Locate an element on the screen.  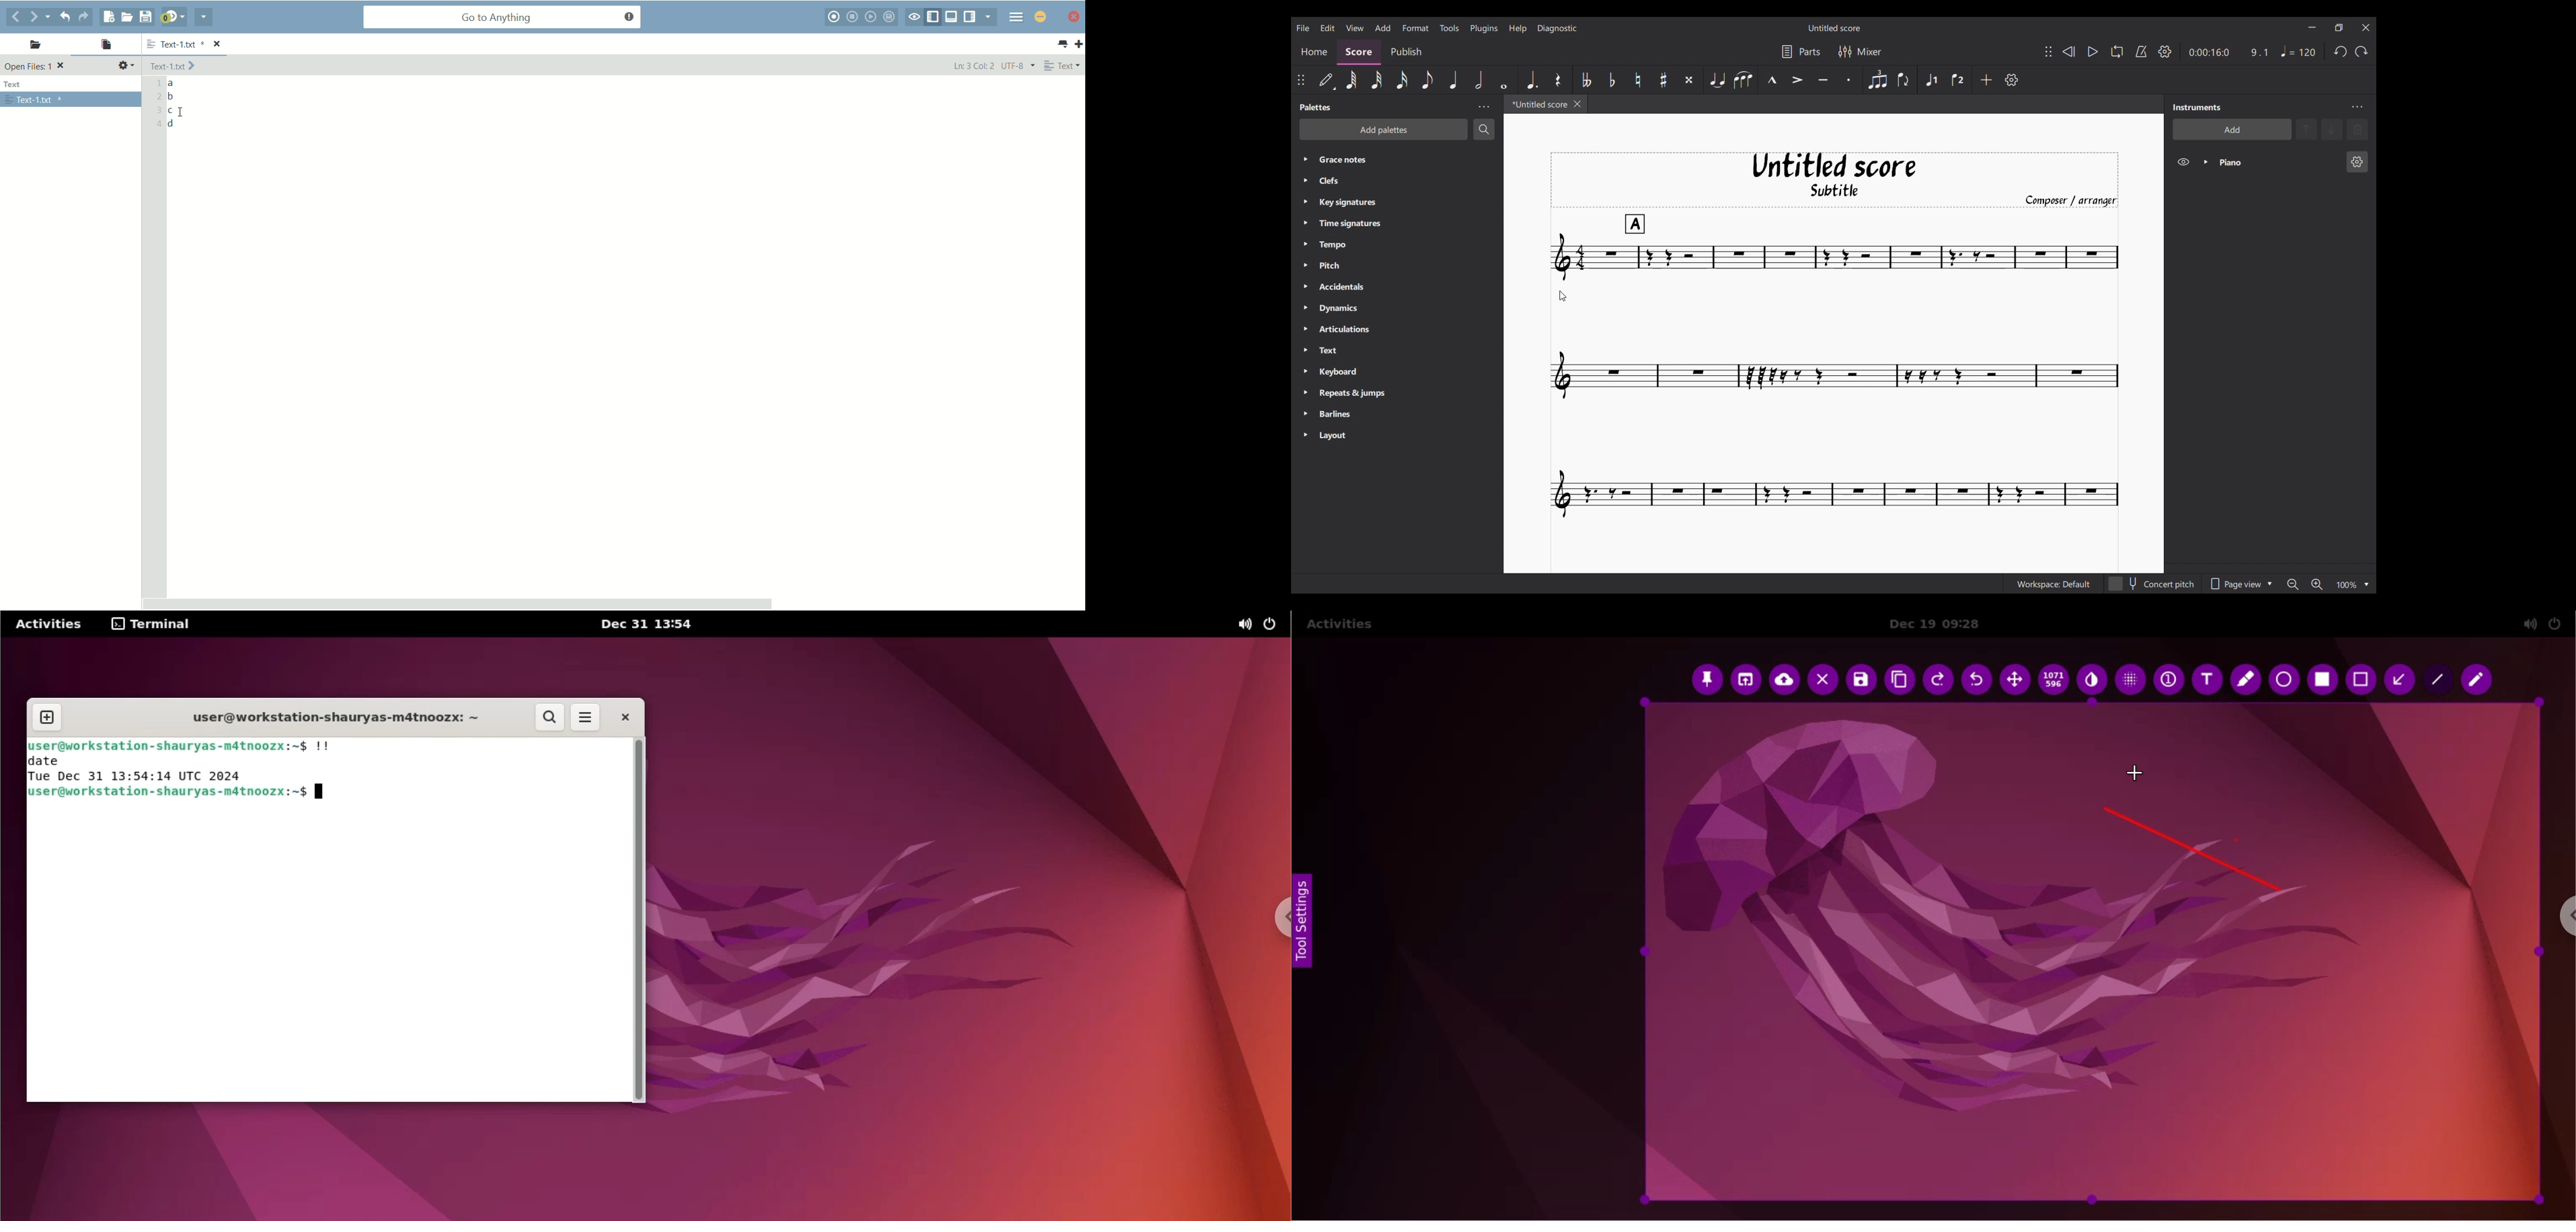
terminal is located at coordinates (156, 623).